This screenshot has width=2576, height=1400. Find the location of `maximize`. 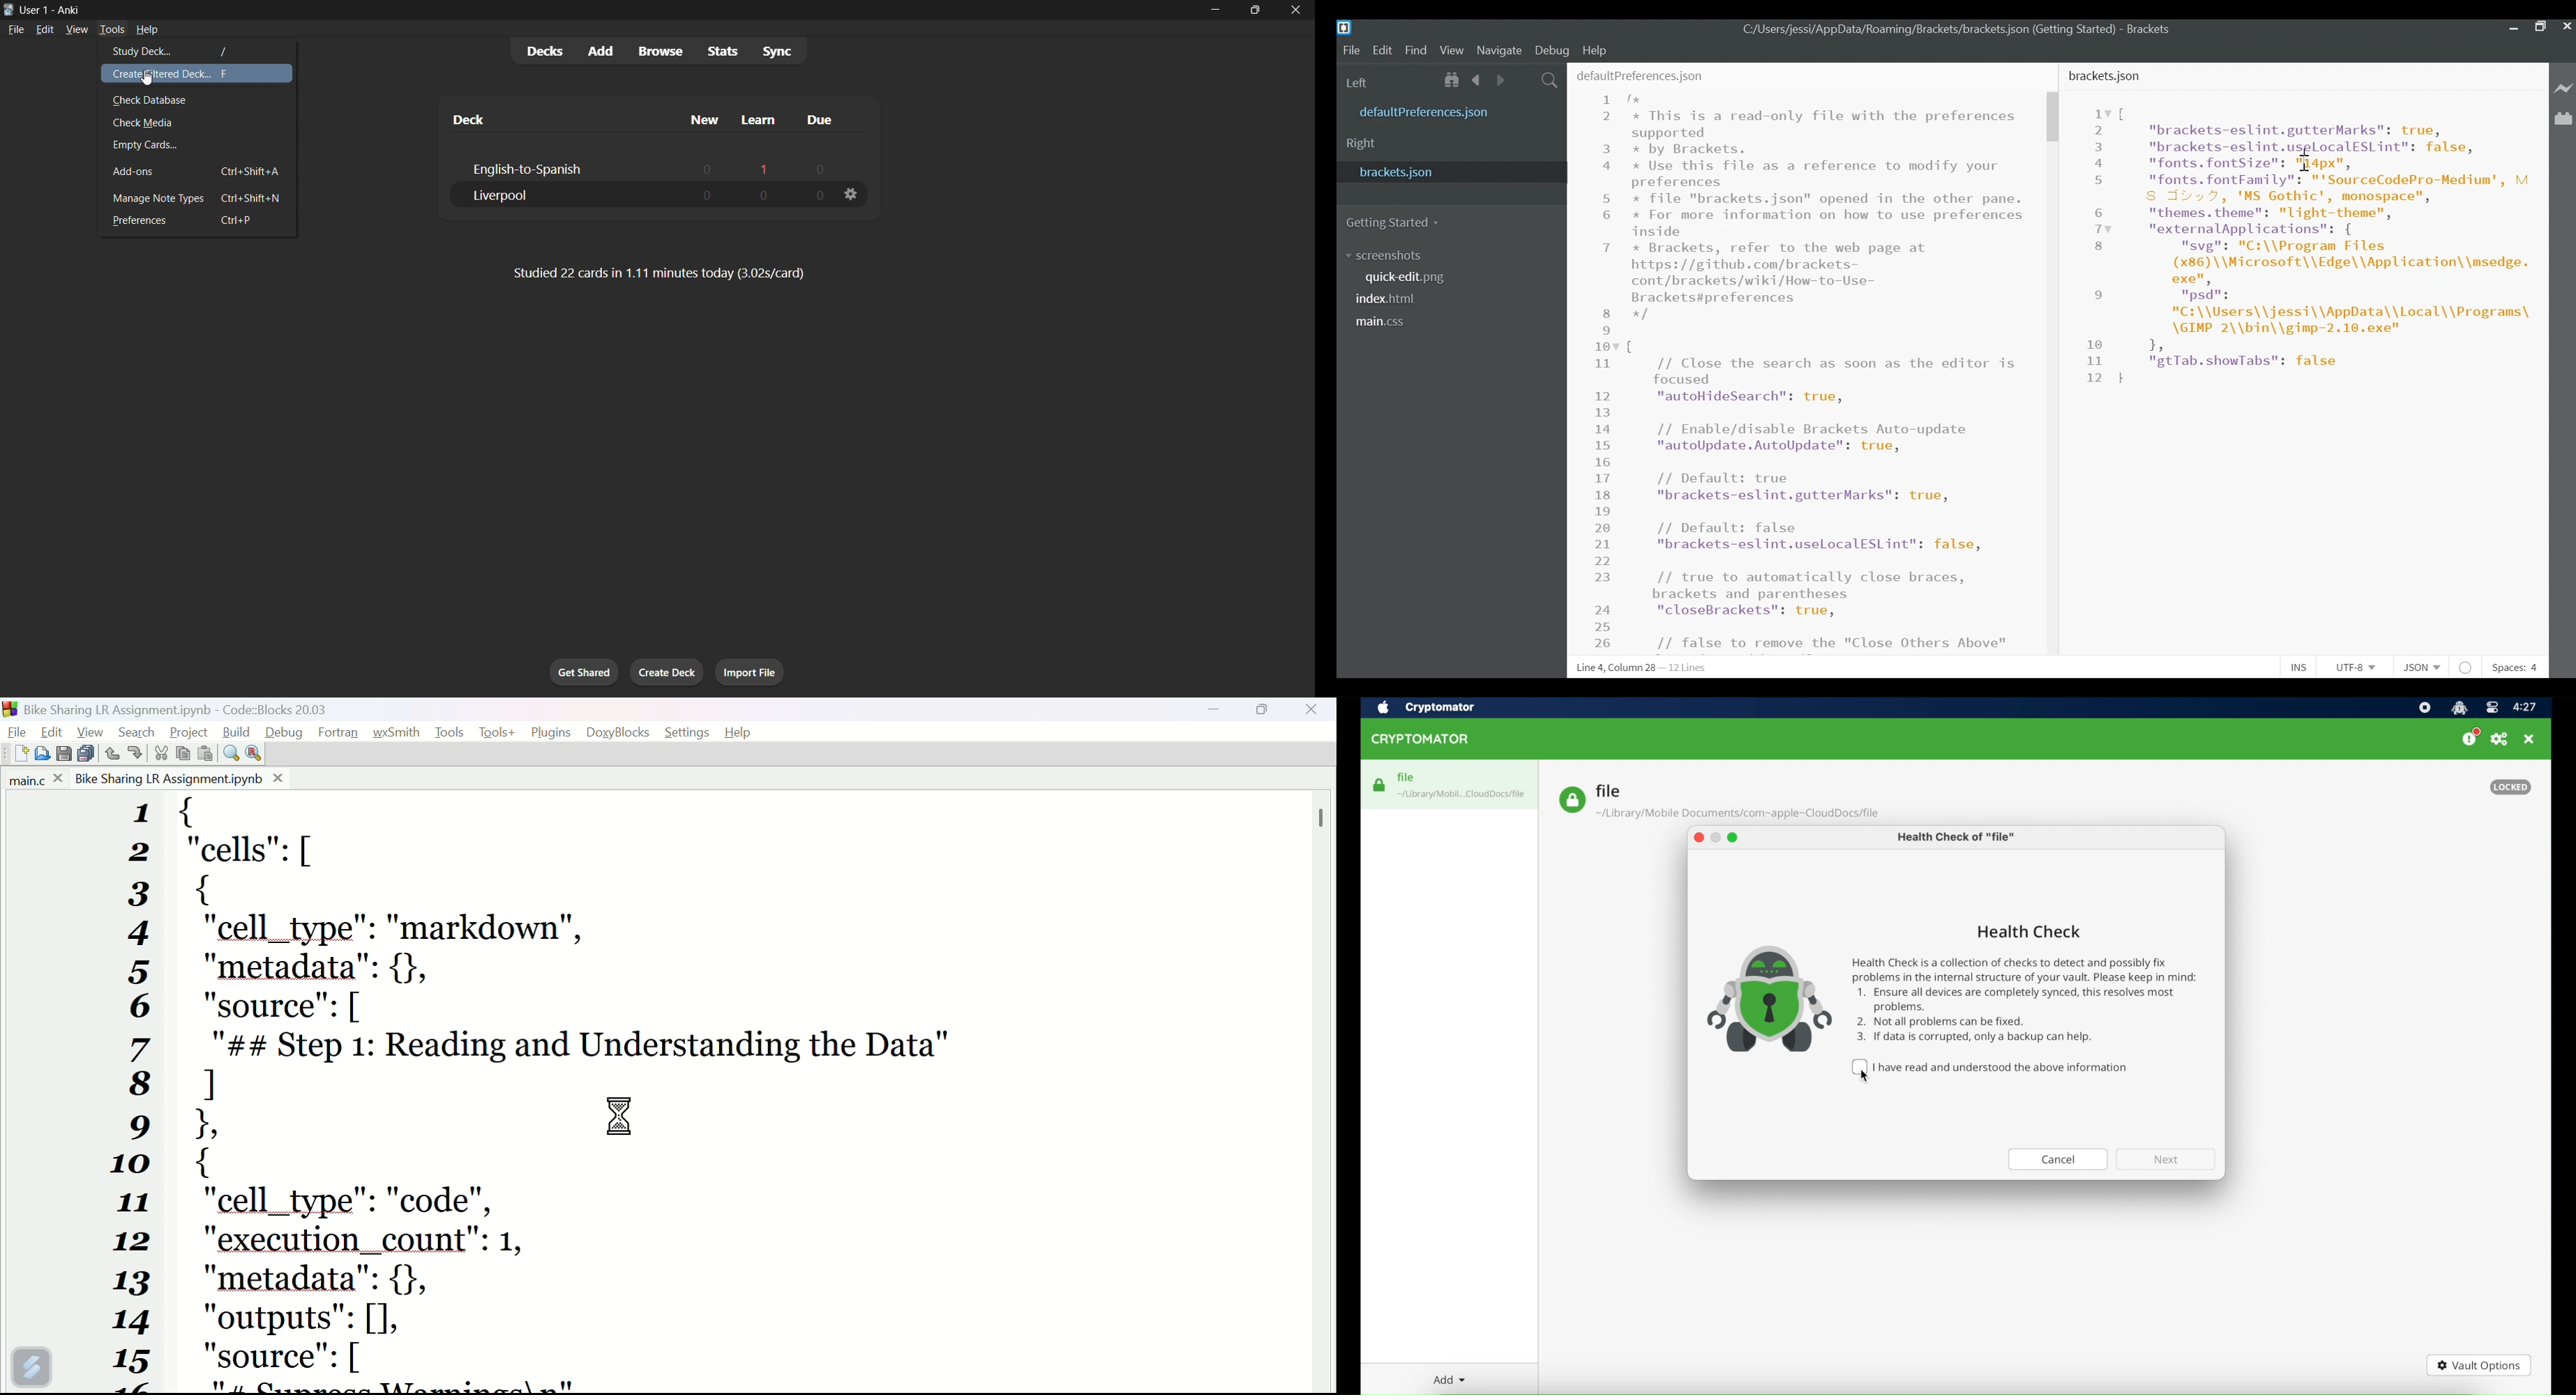

maximize is located at coordinates (1733, 836).